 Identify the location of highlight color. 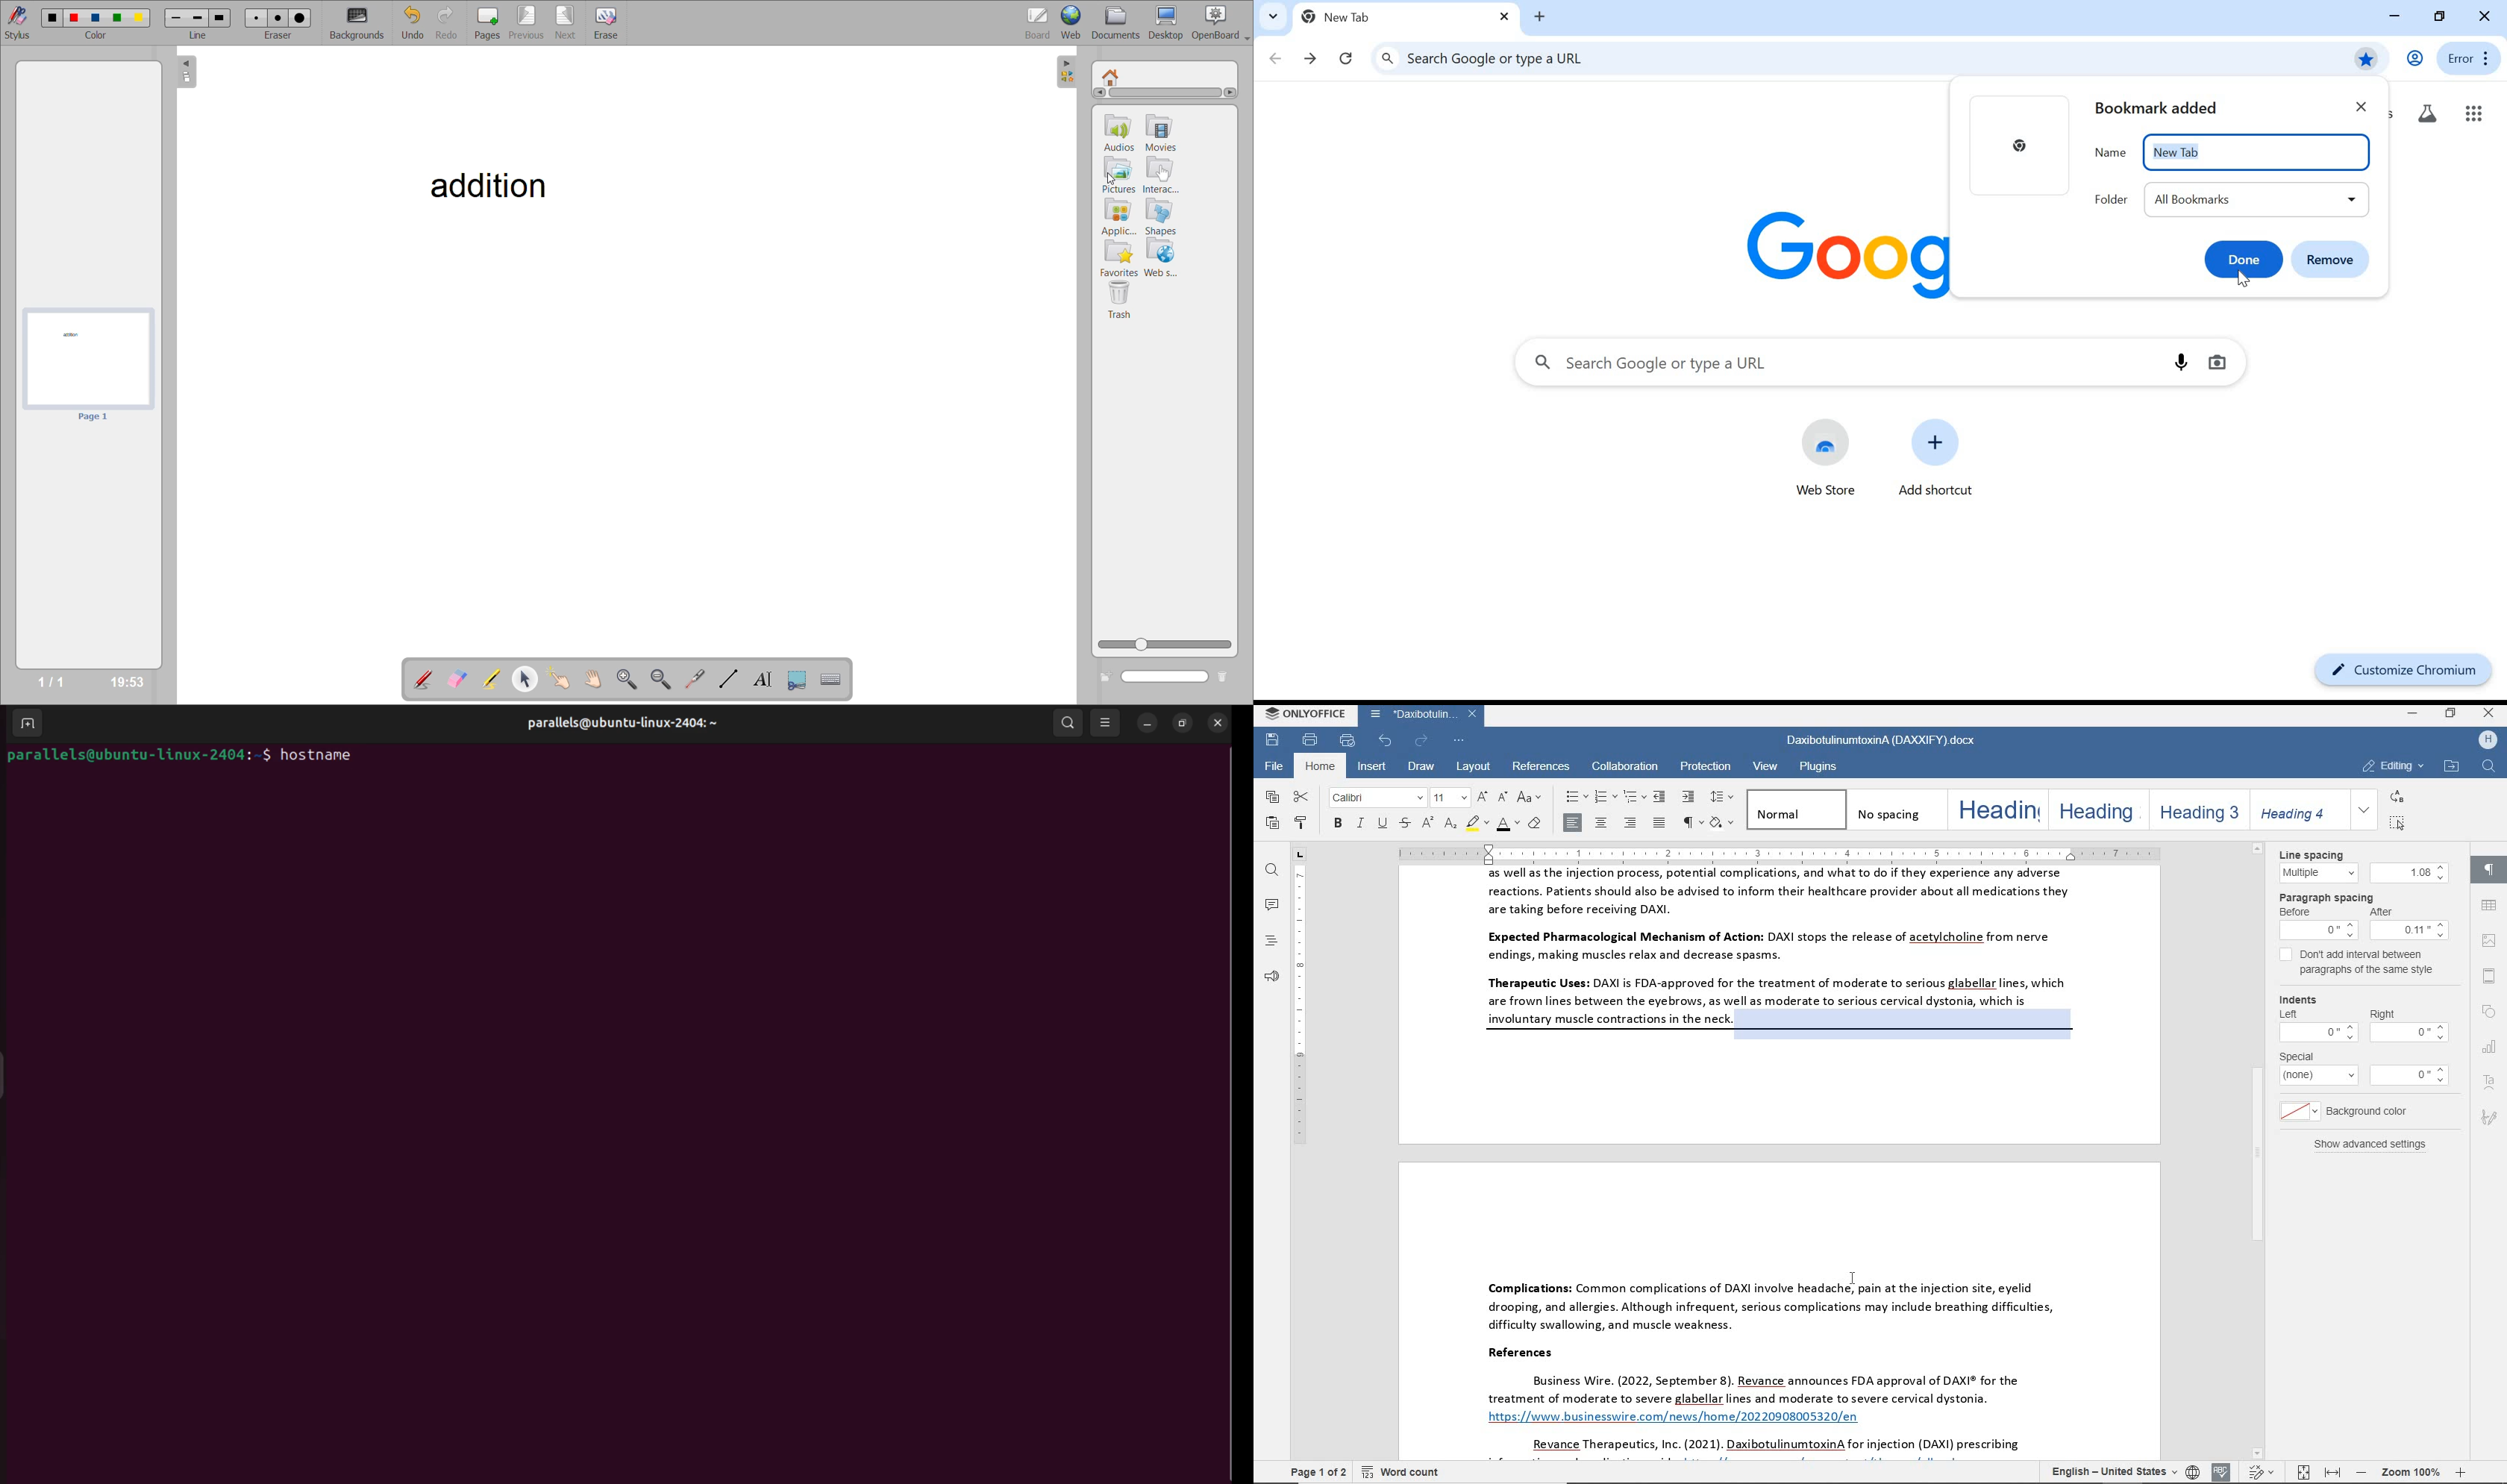
(1478, 824).